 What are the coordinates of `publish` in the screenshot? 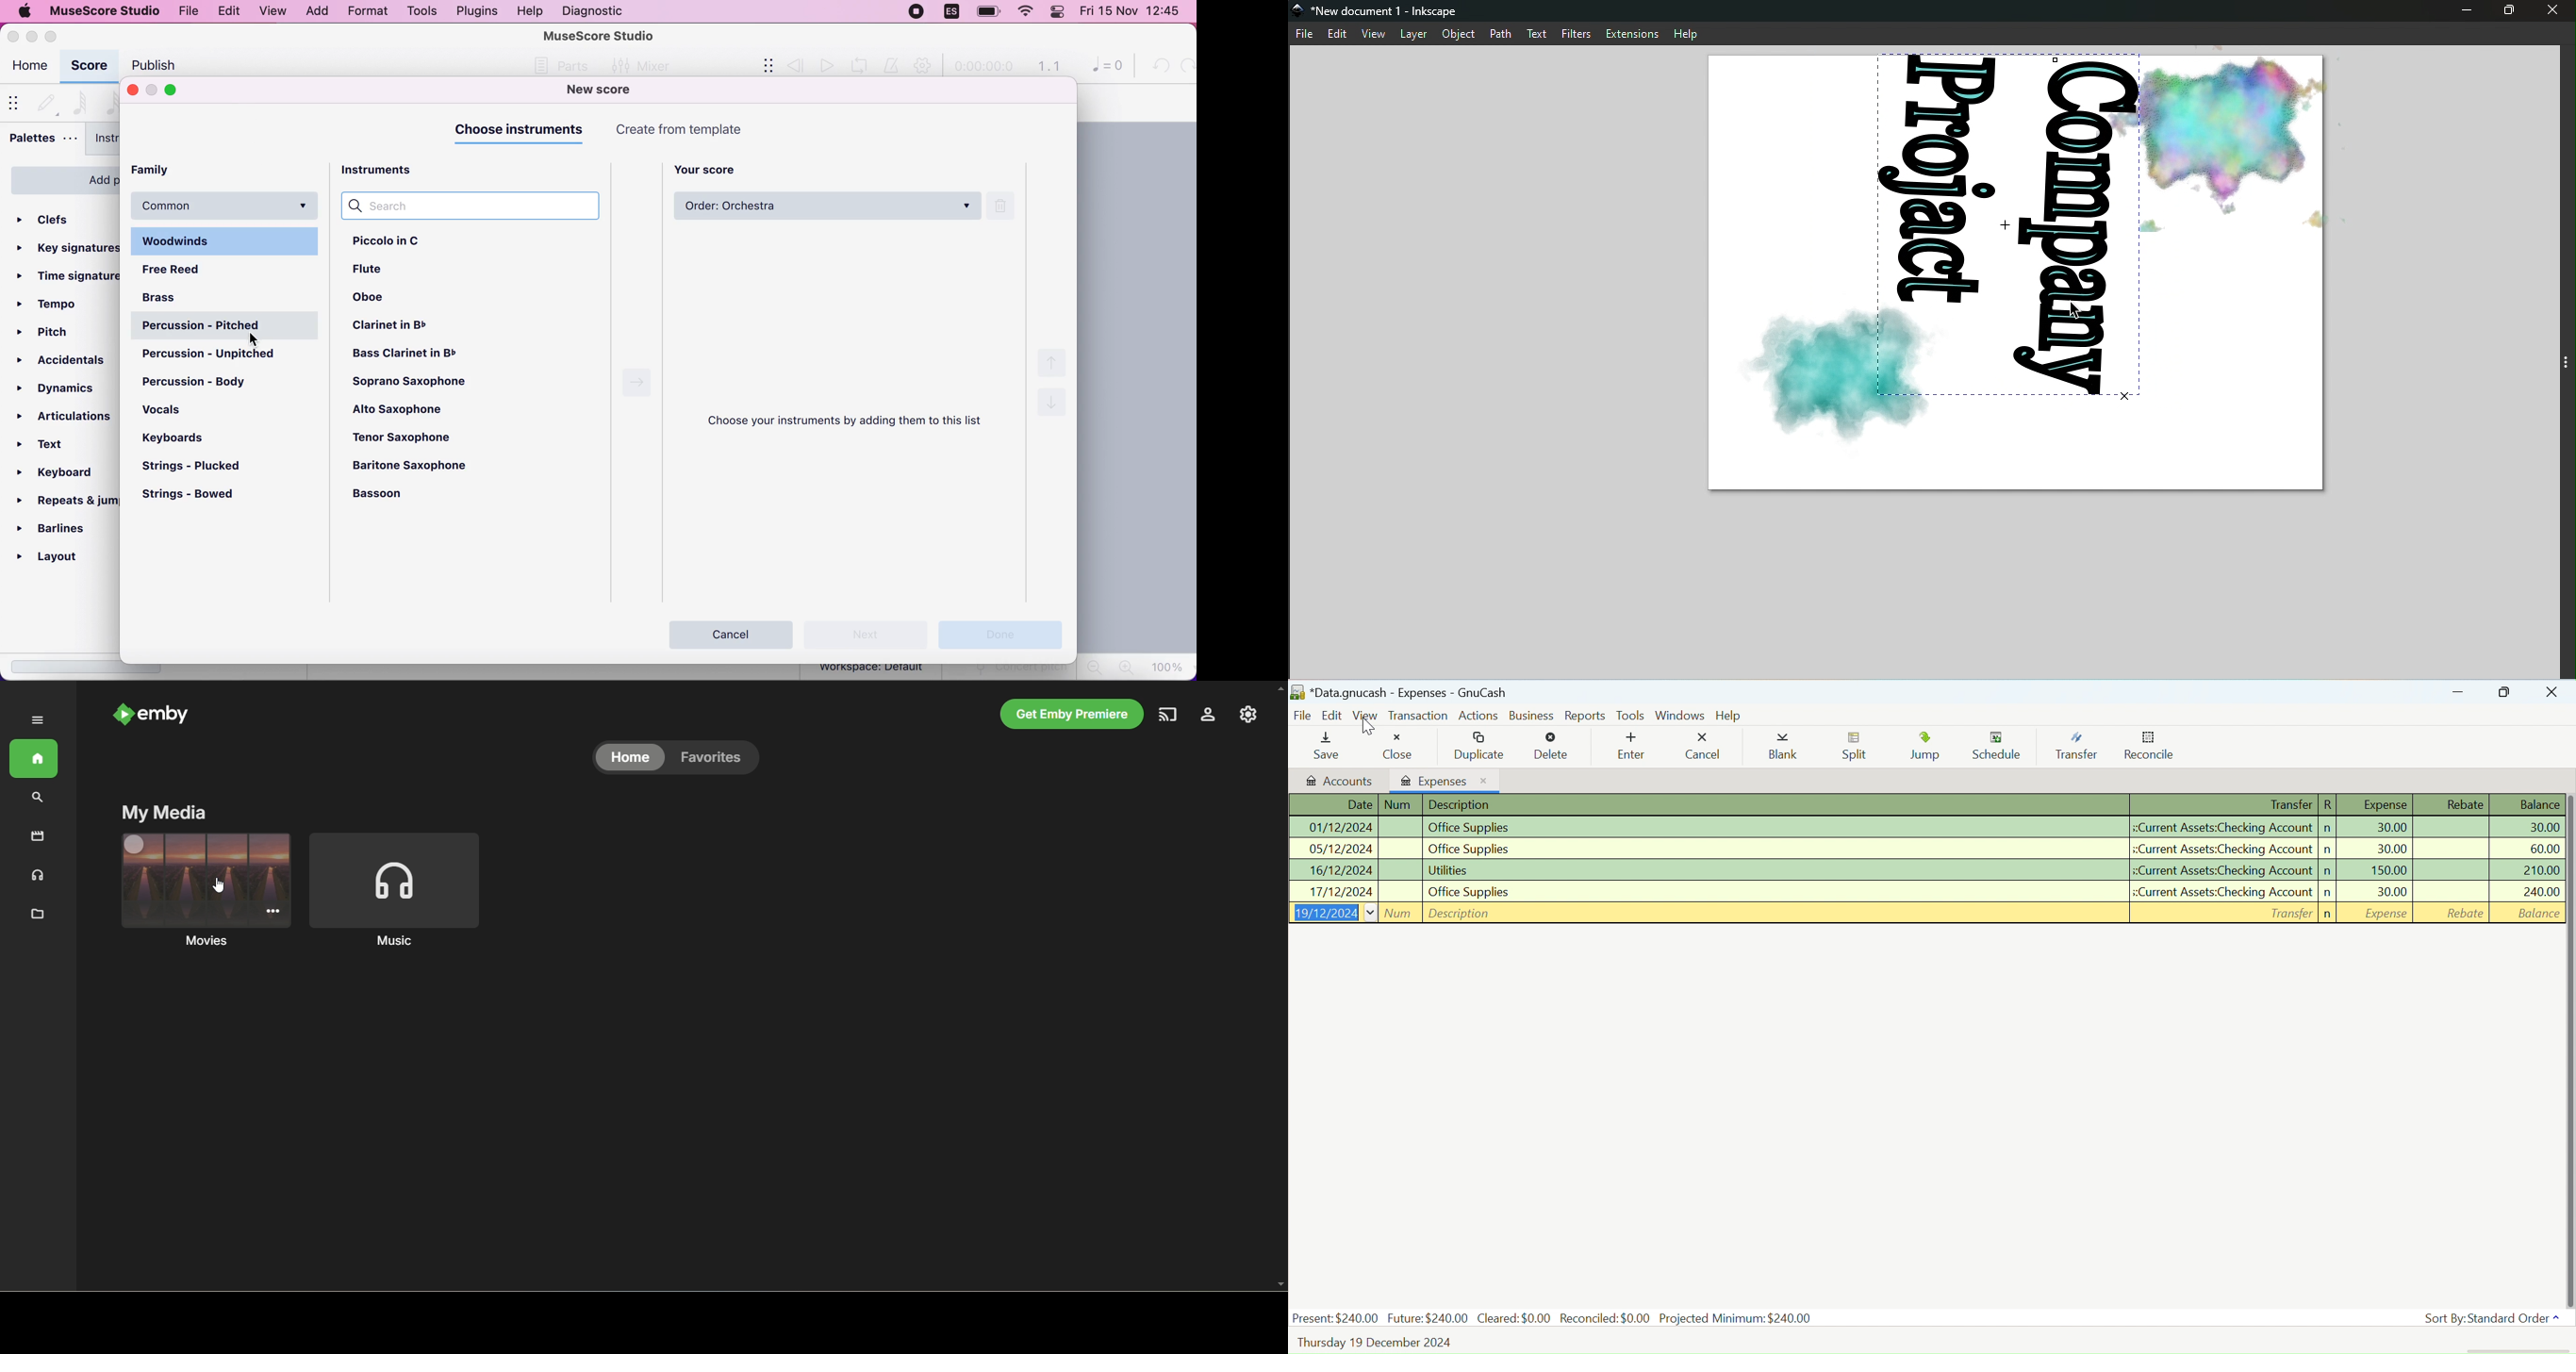 It's located at (151, 65).